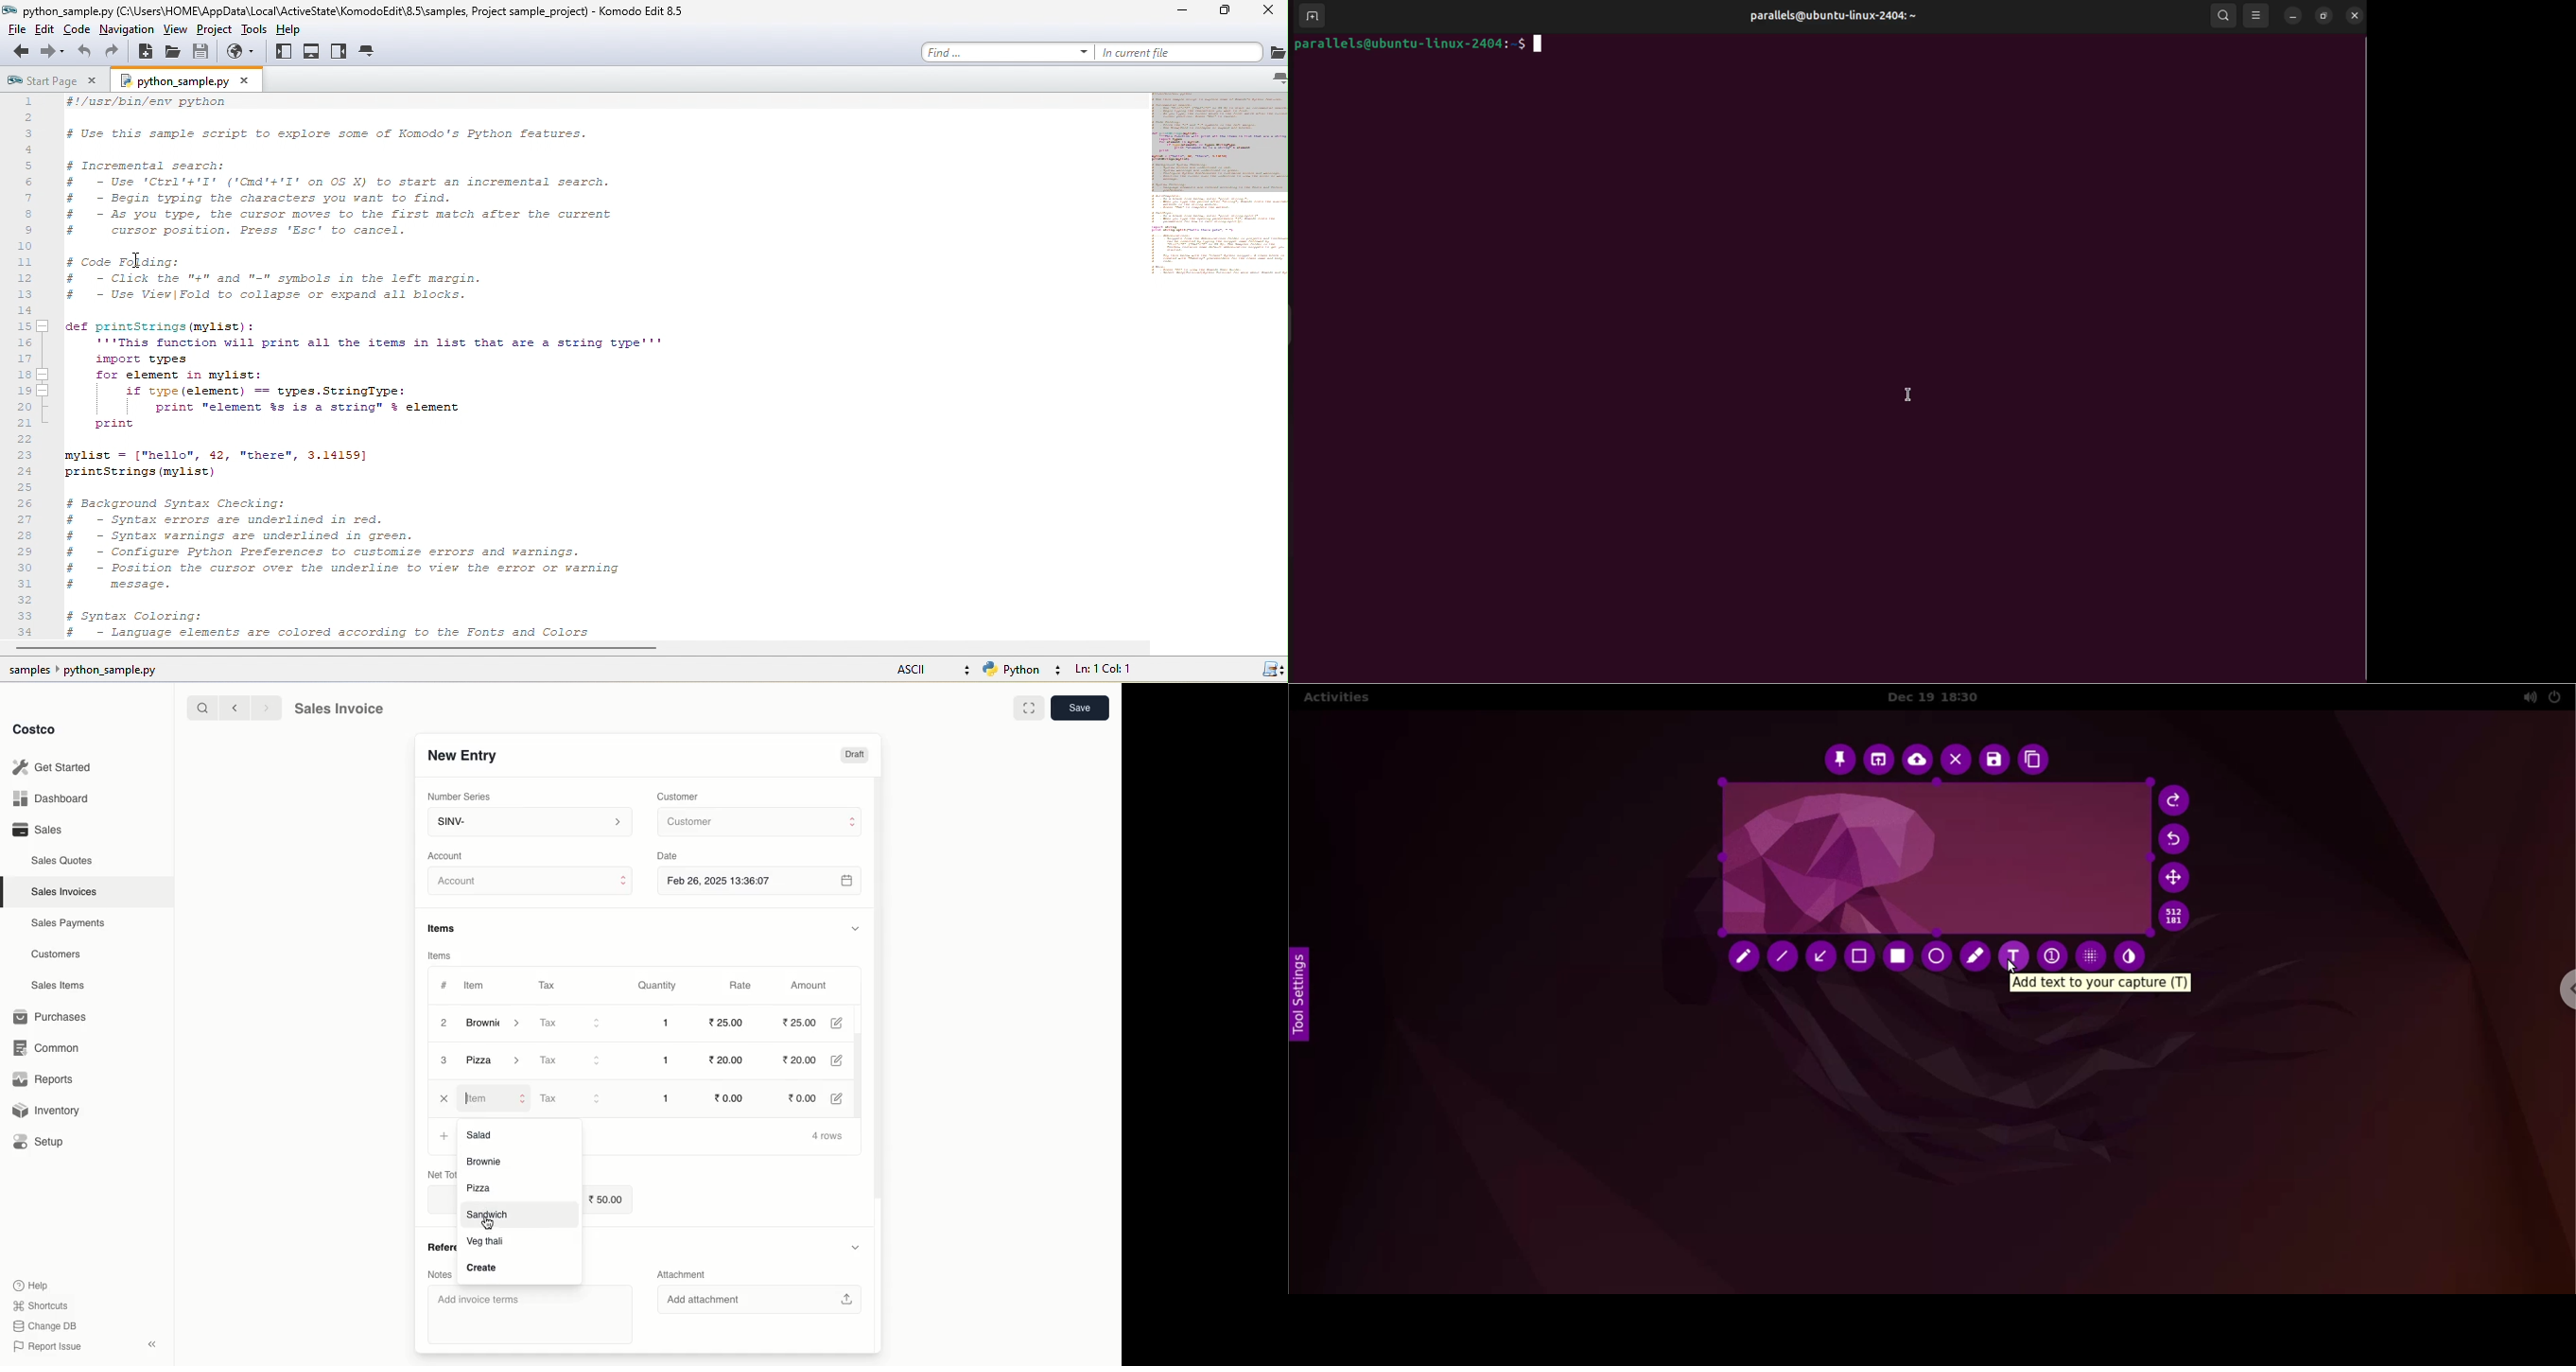 This screenshot has height=1372, width=2576. I want to click on Sales, so click(37, 830).